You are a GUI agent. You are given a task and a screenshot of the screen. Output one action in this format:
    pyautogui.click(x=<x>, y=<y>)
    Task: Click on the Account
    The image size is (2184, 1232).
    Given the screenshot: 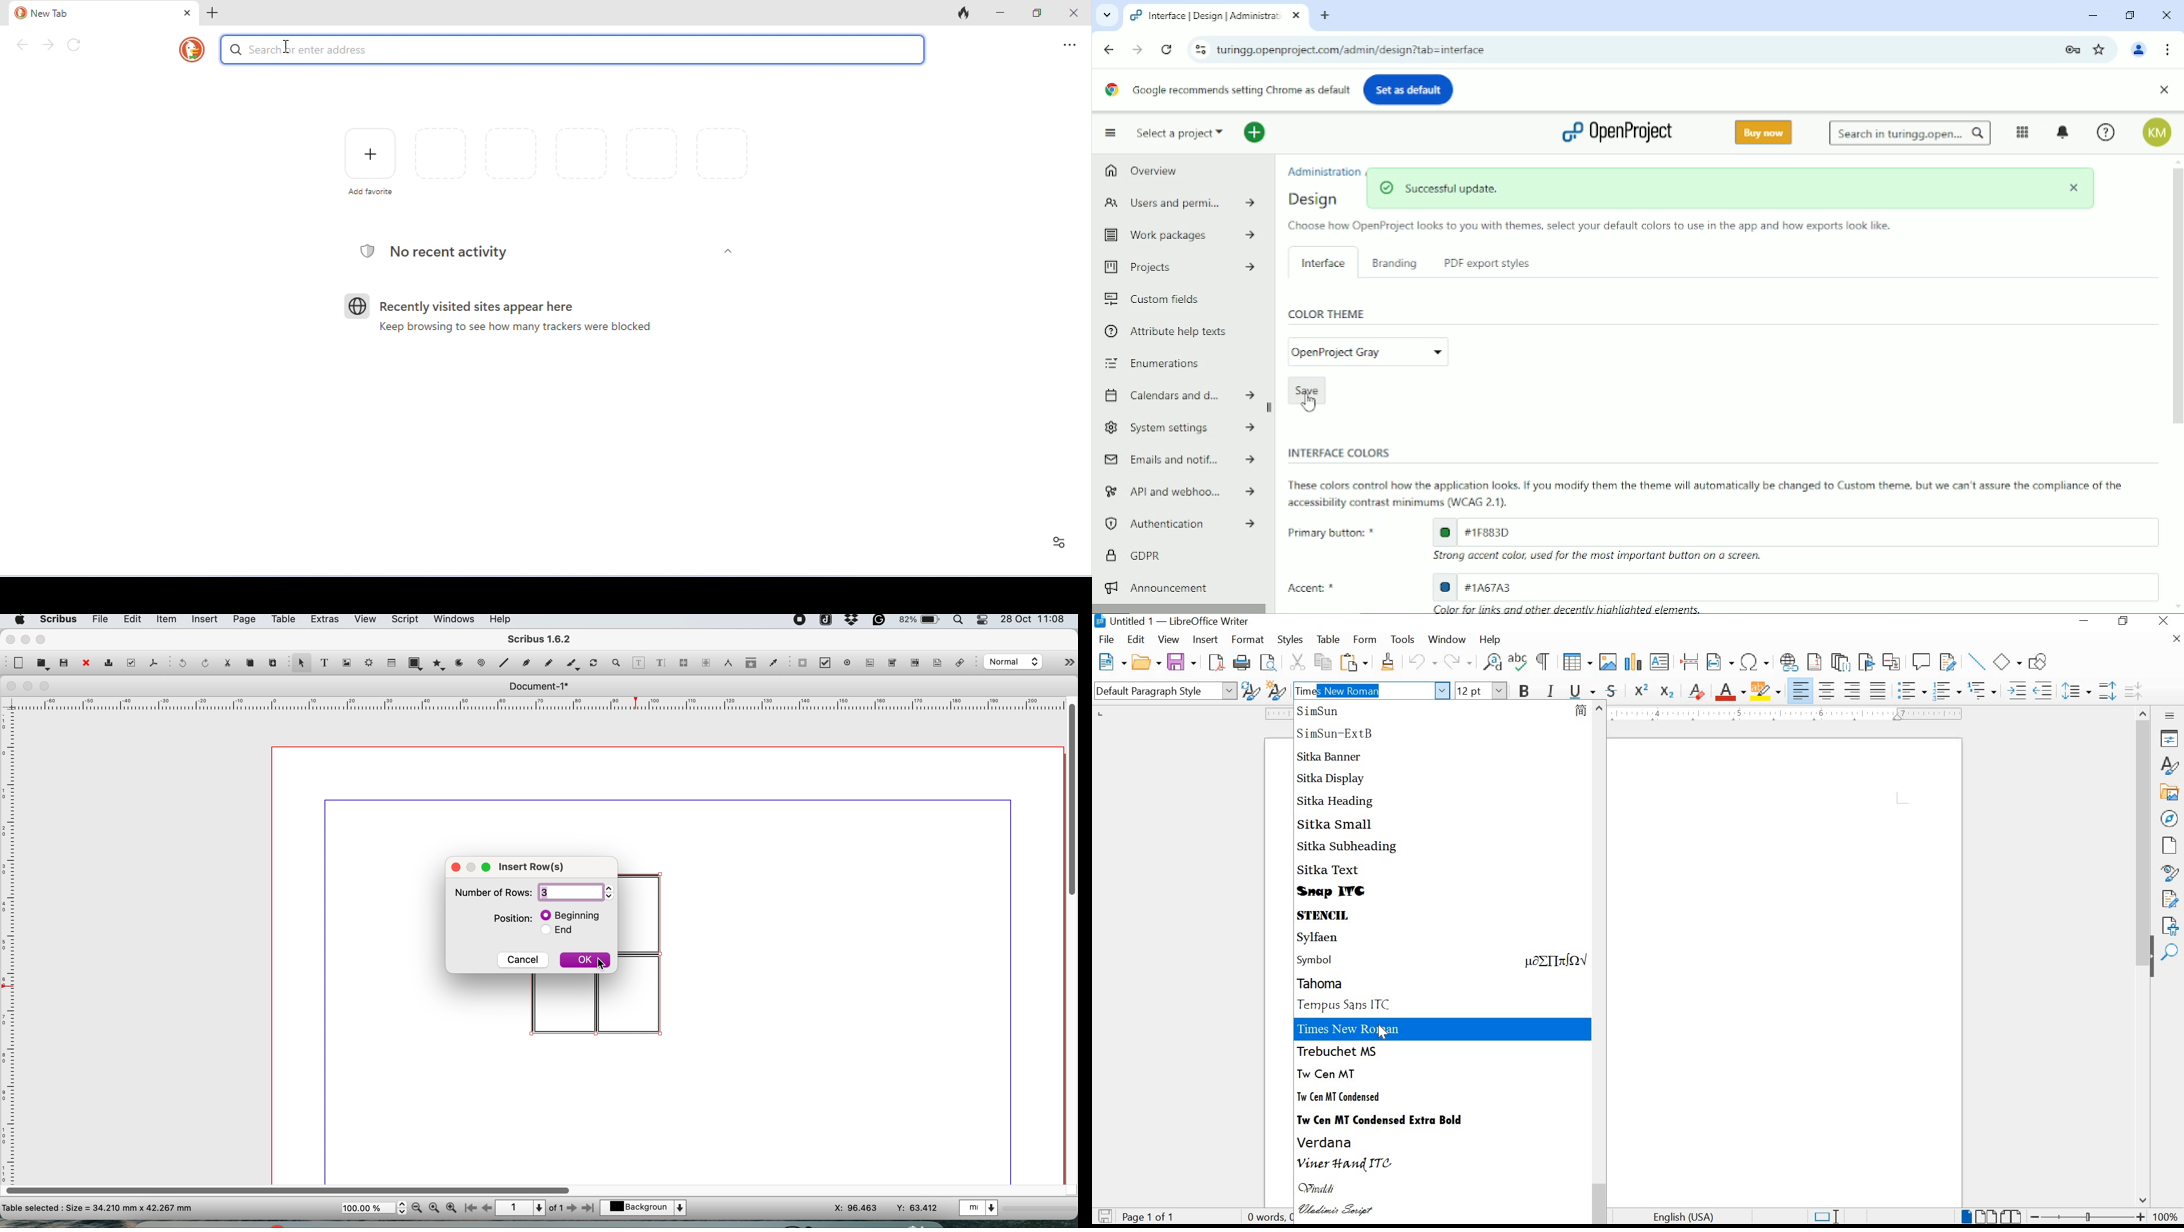 What is the action you would take?
    pyautogui.click(x=2140, y=48)
    